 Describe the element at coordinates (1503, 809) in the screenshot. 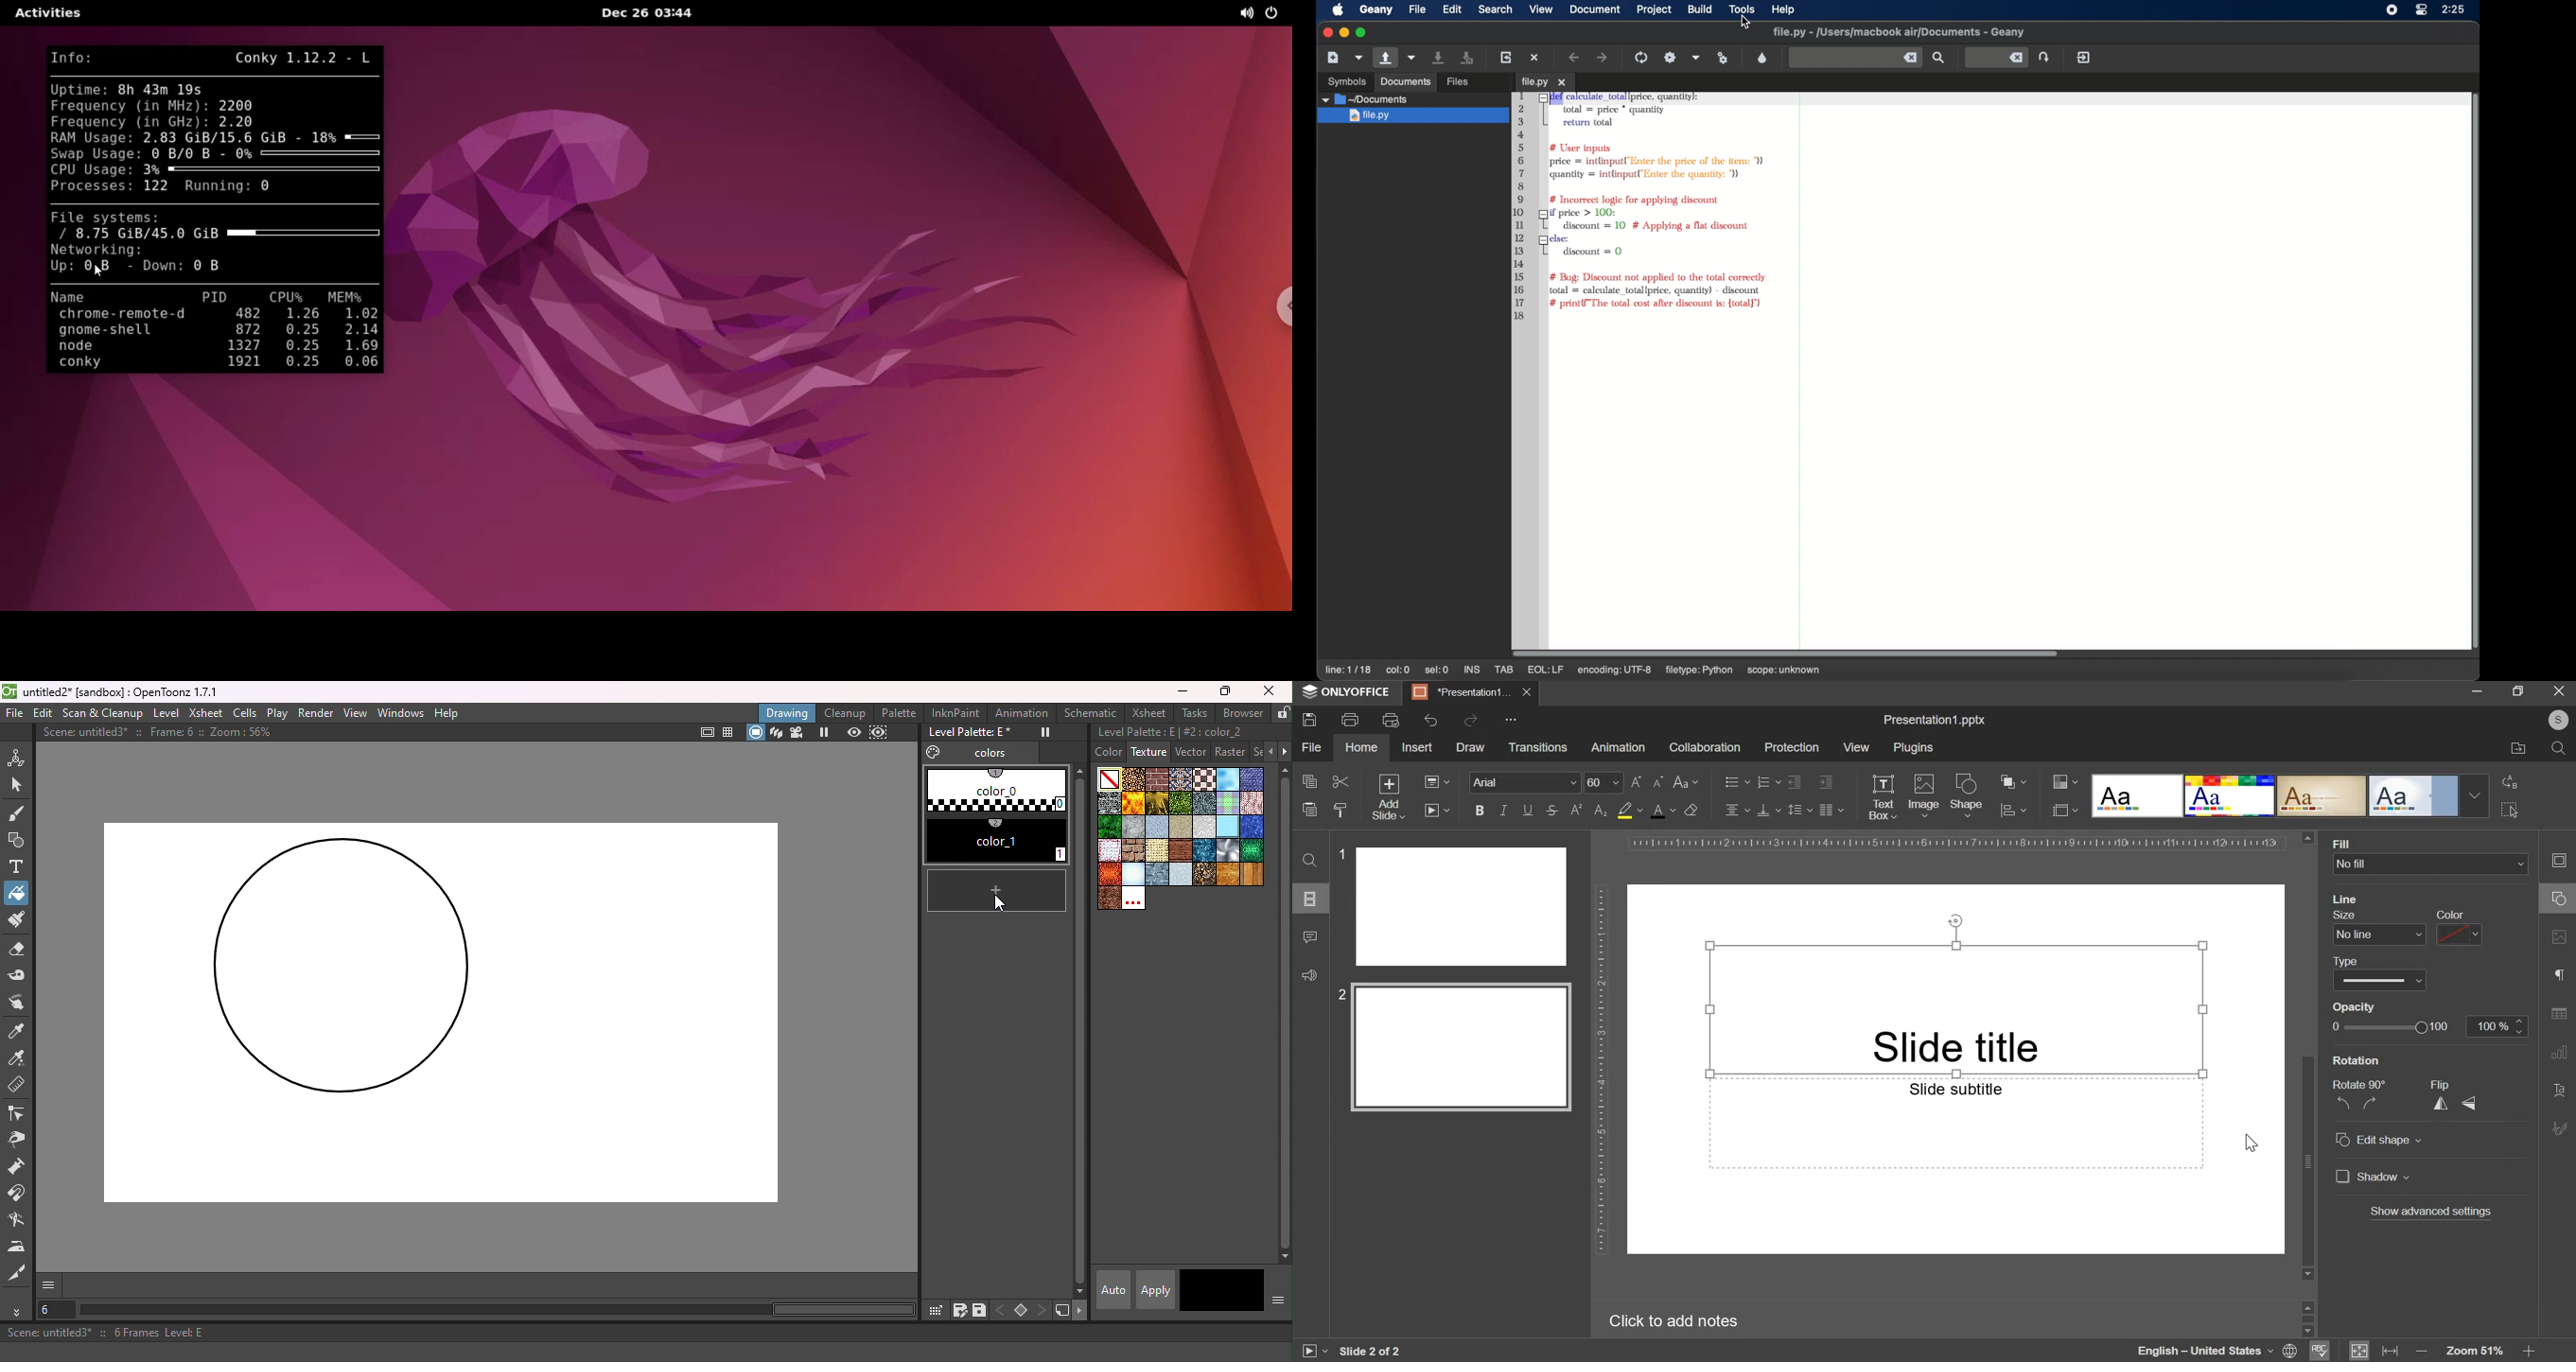

I see `italics` at that location.